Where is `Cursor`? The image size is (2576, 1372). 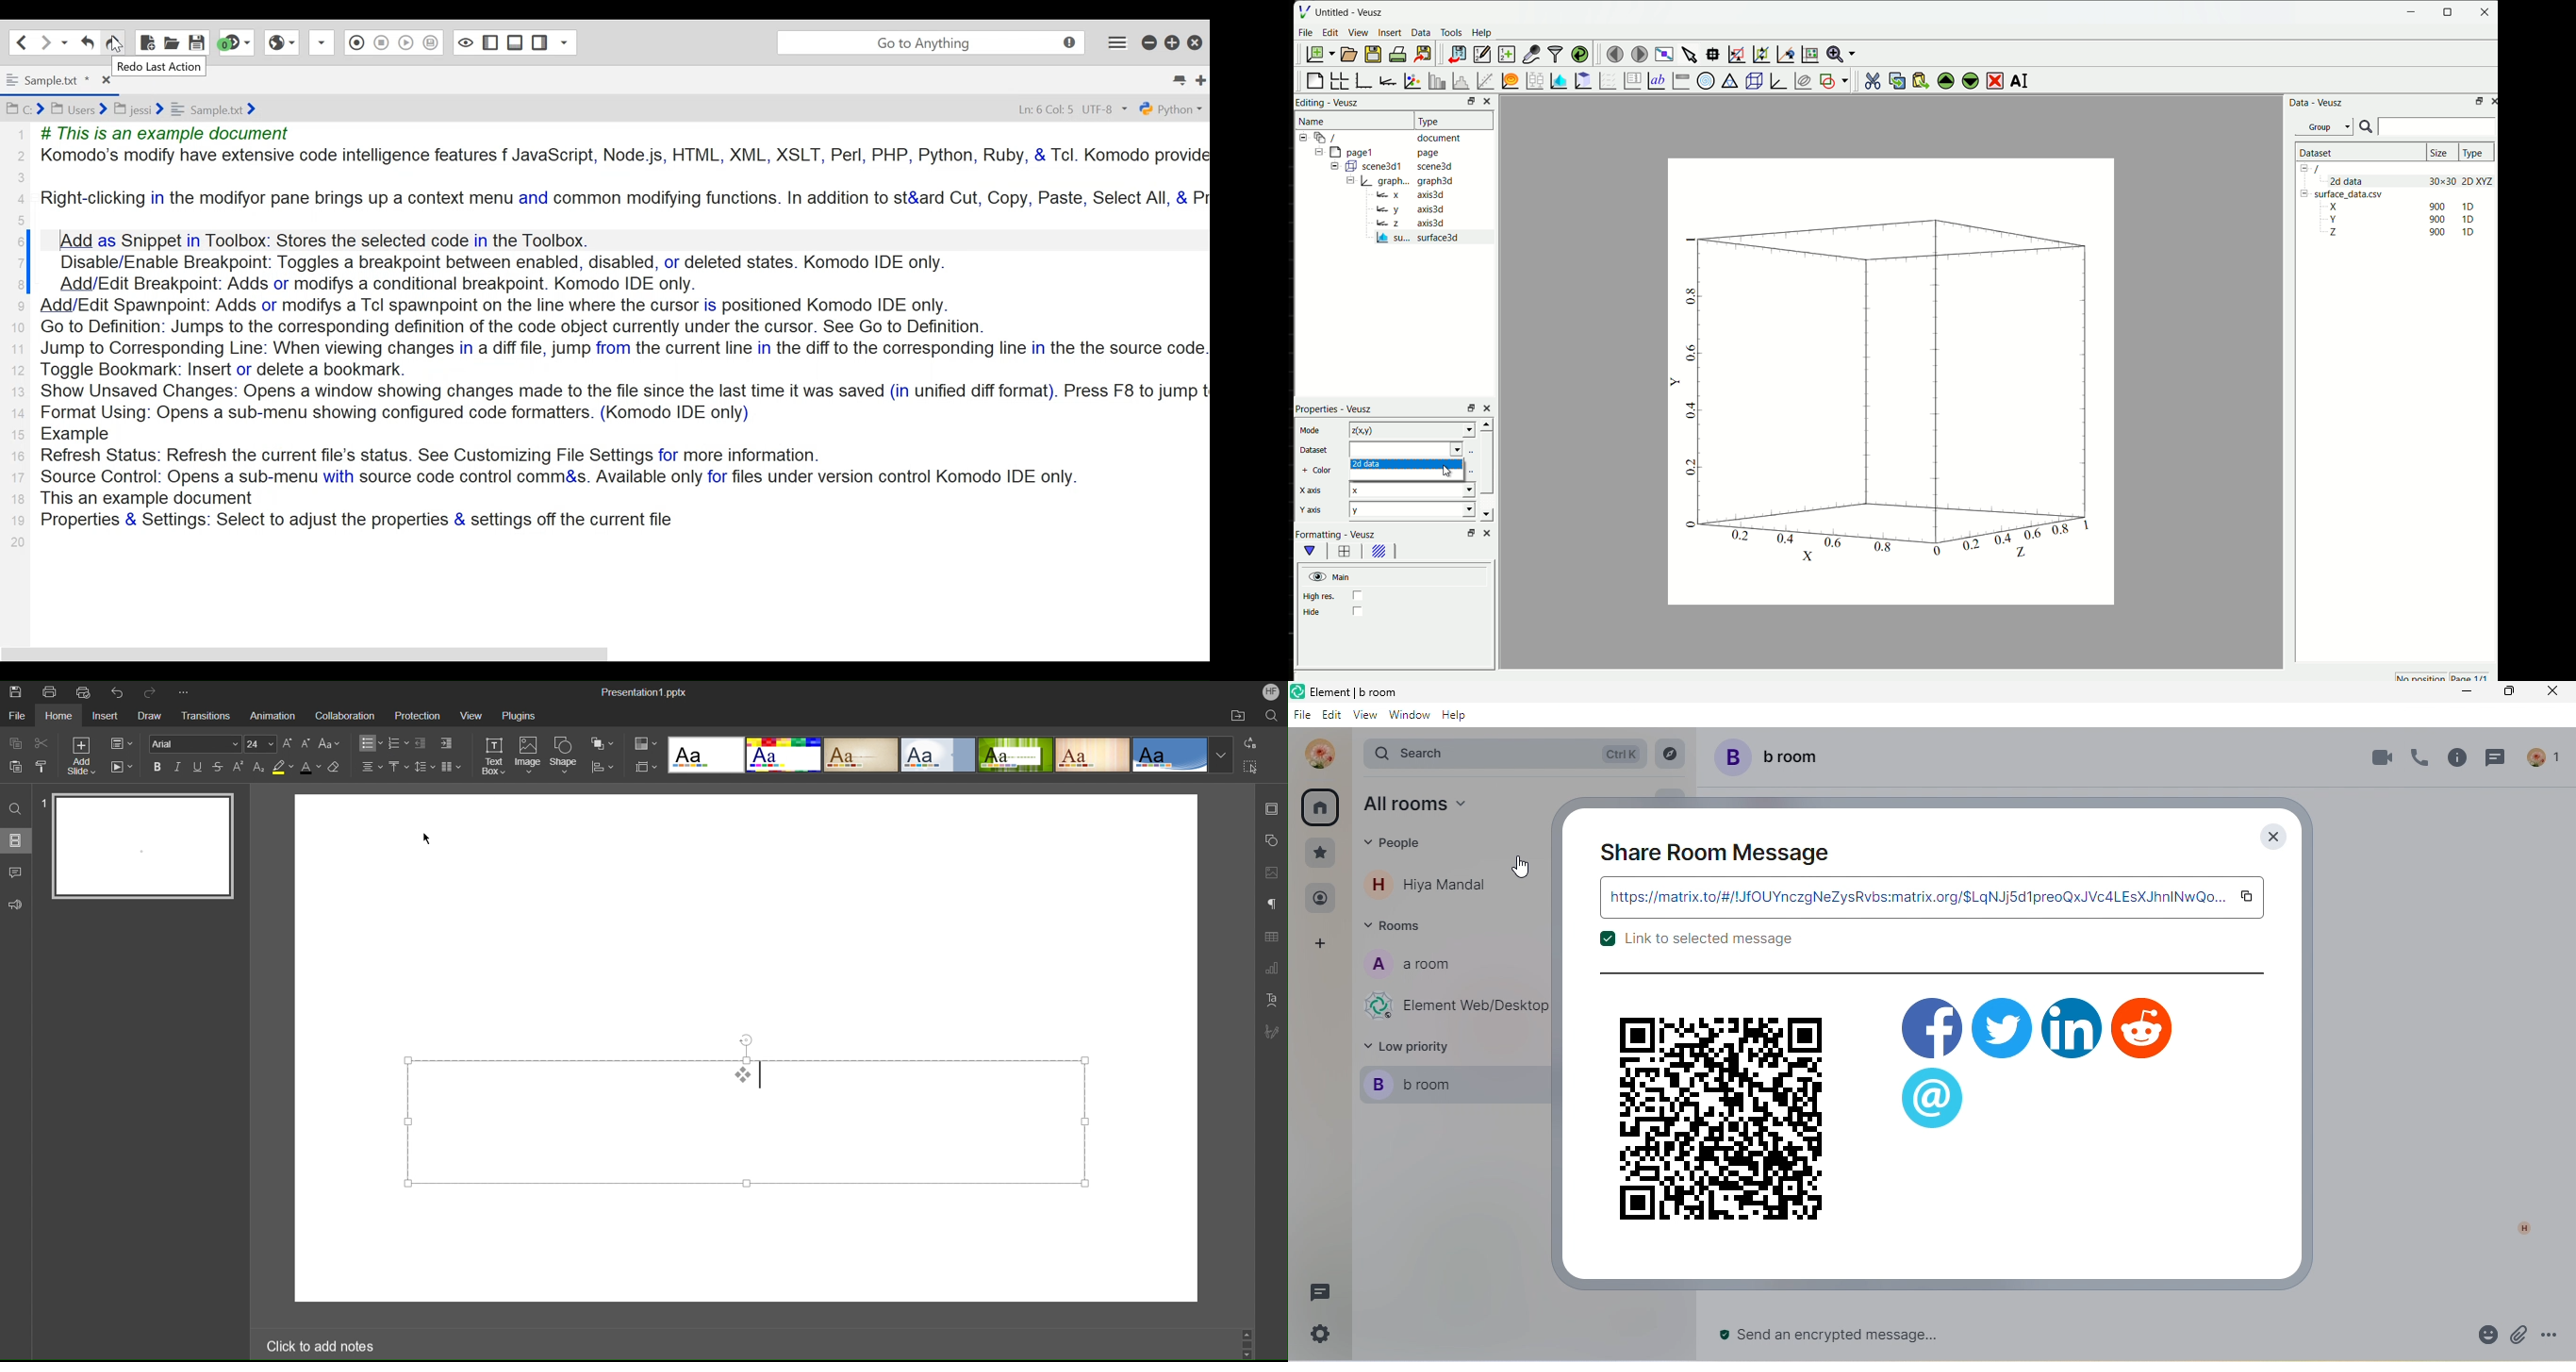 Cursor is located at coordinates (117, 44).